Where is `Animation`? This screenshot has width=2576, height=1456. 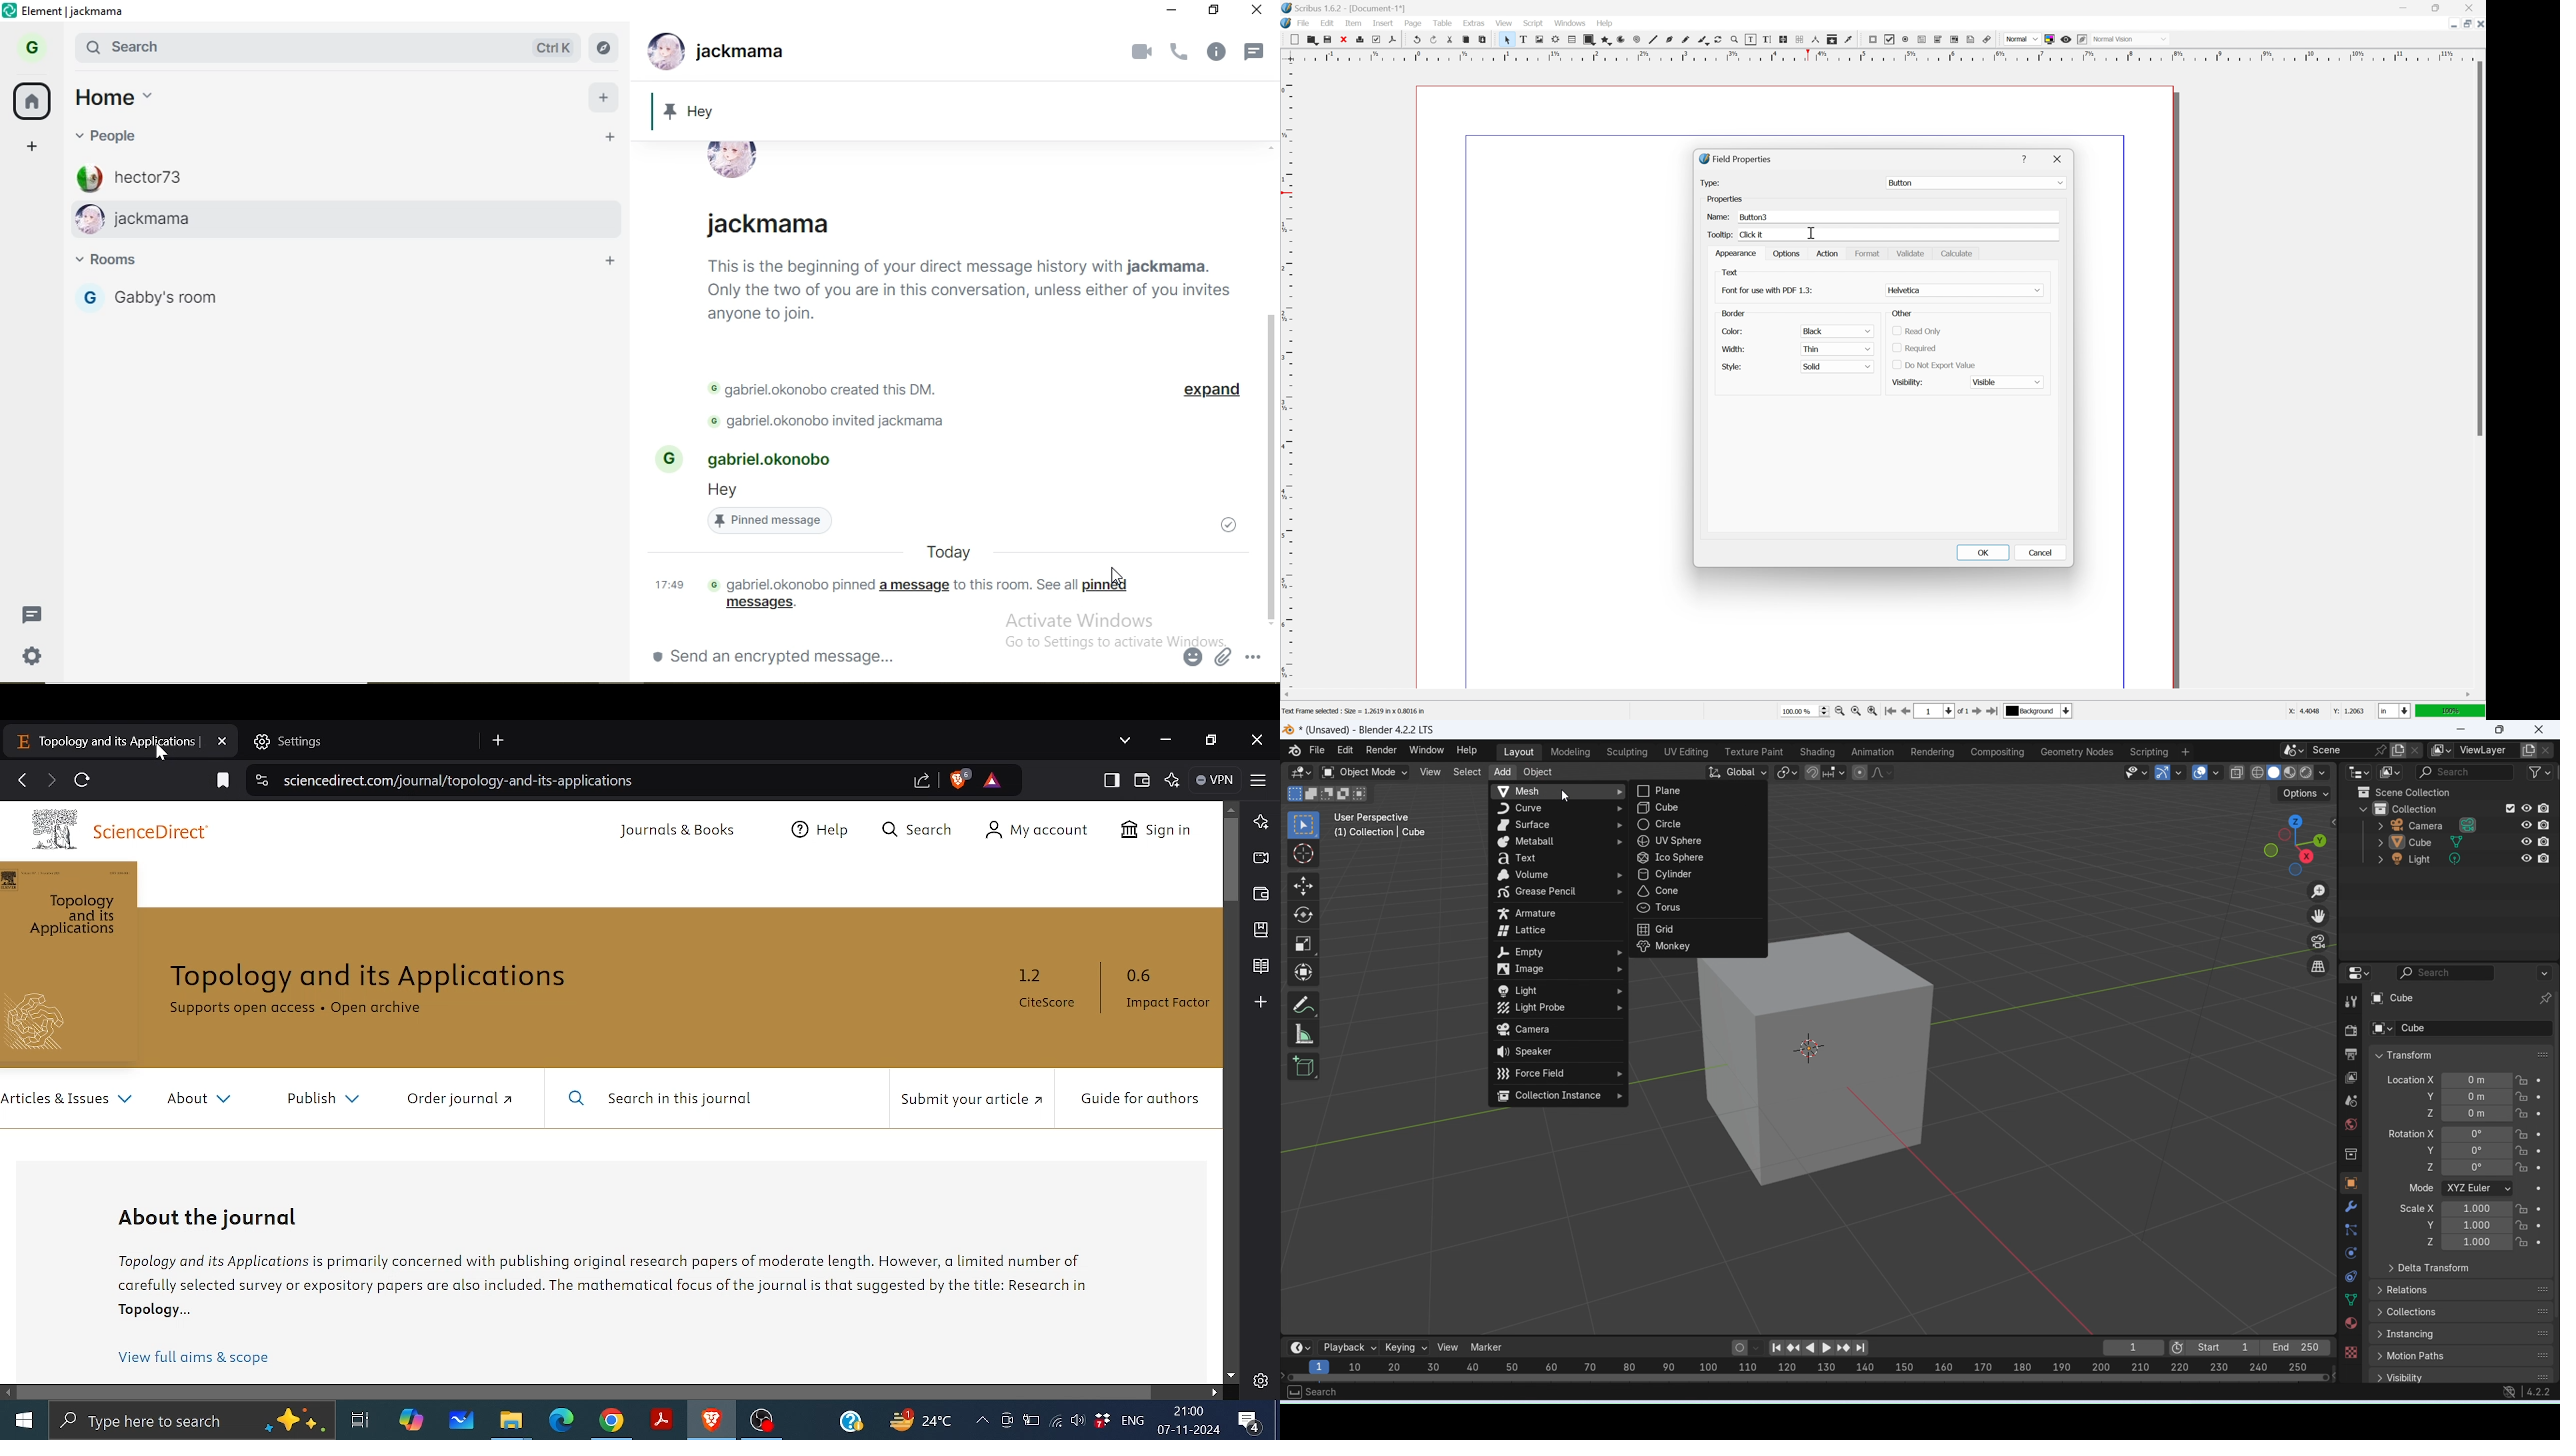
Animation is located at coordinates (1872, 752).